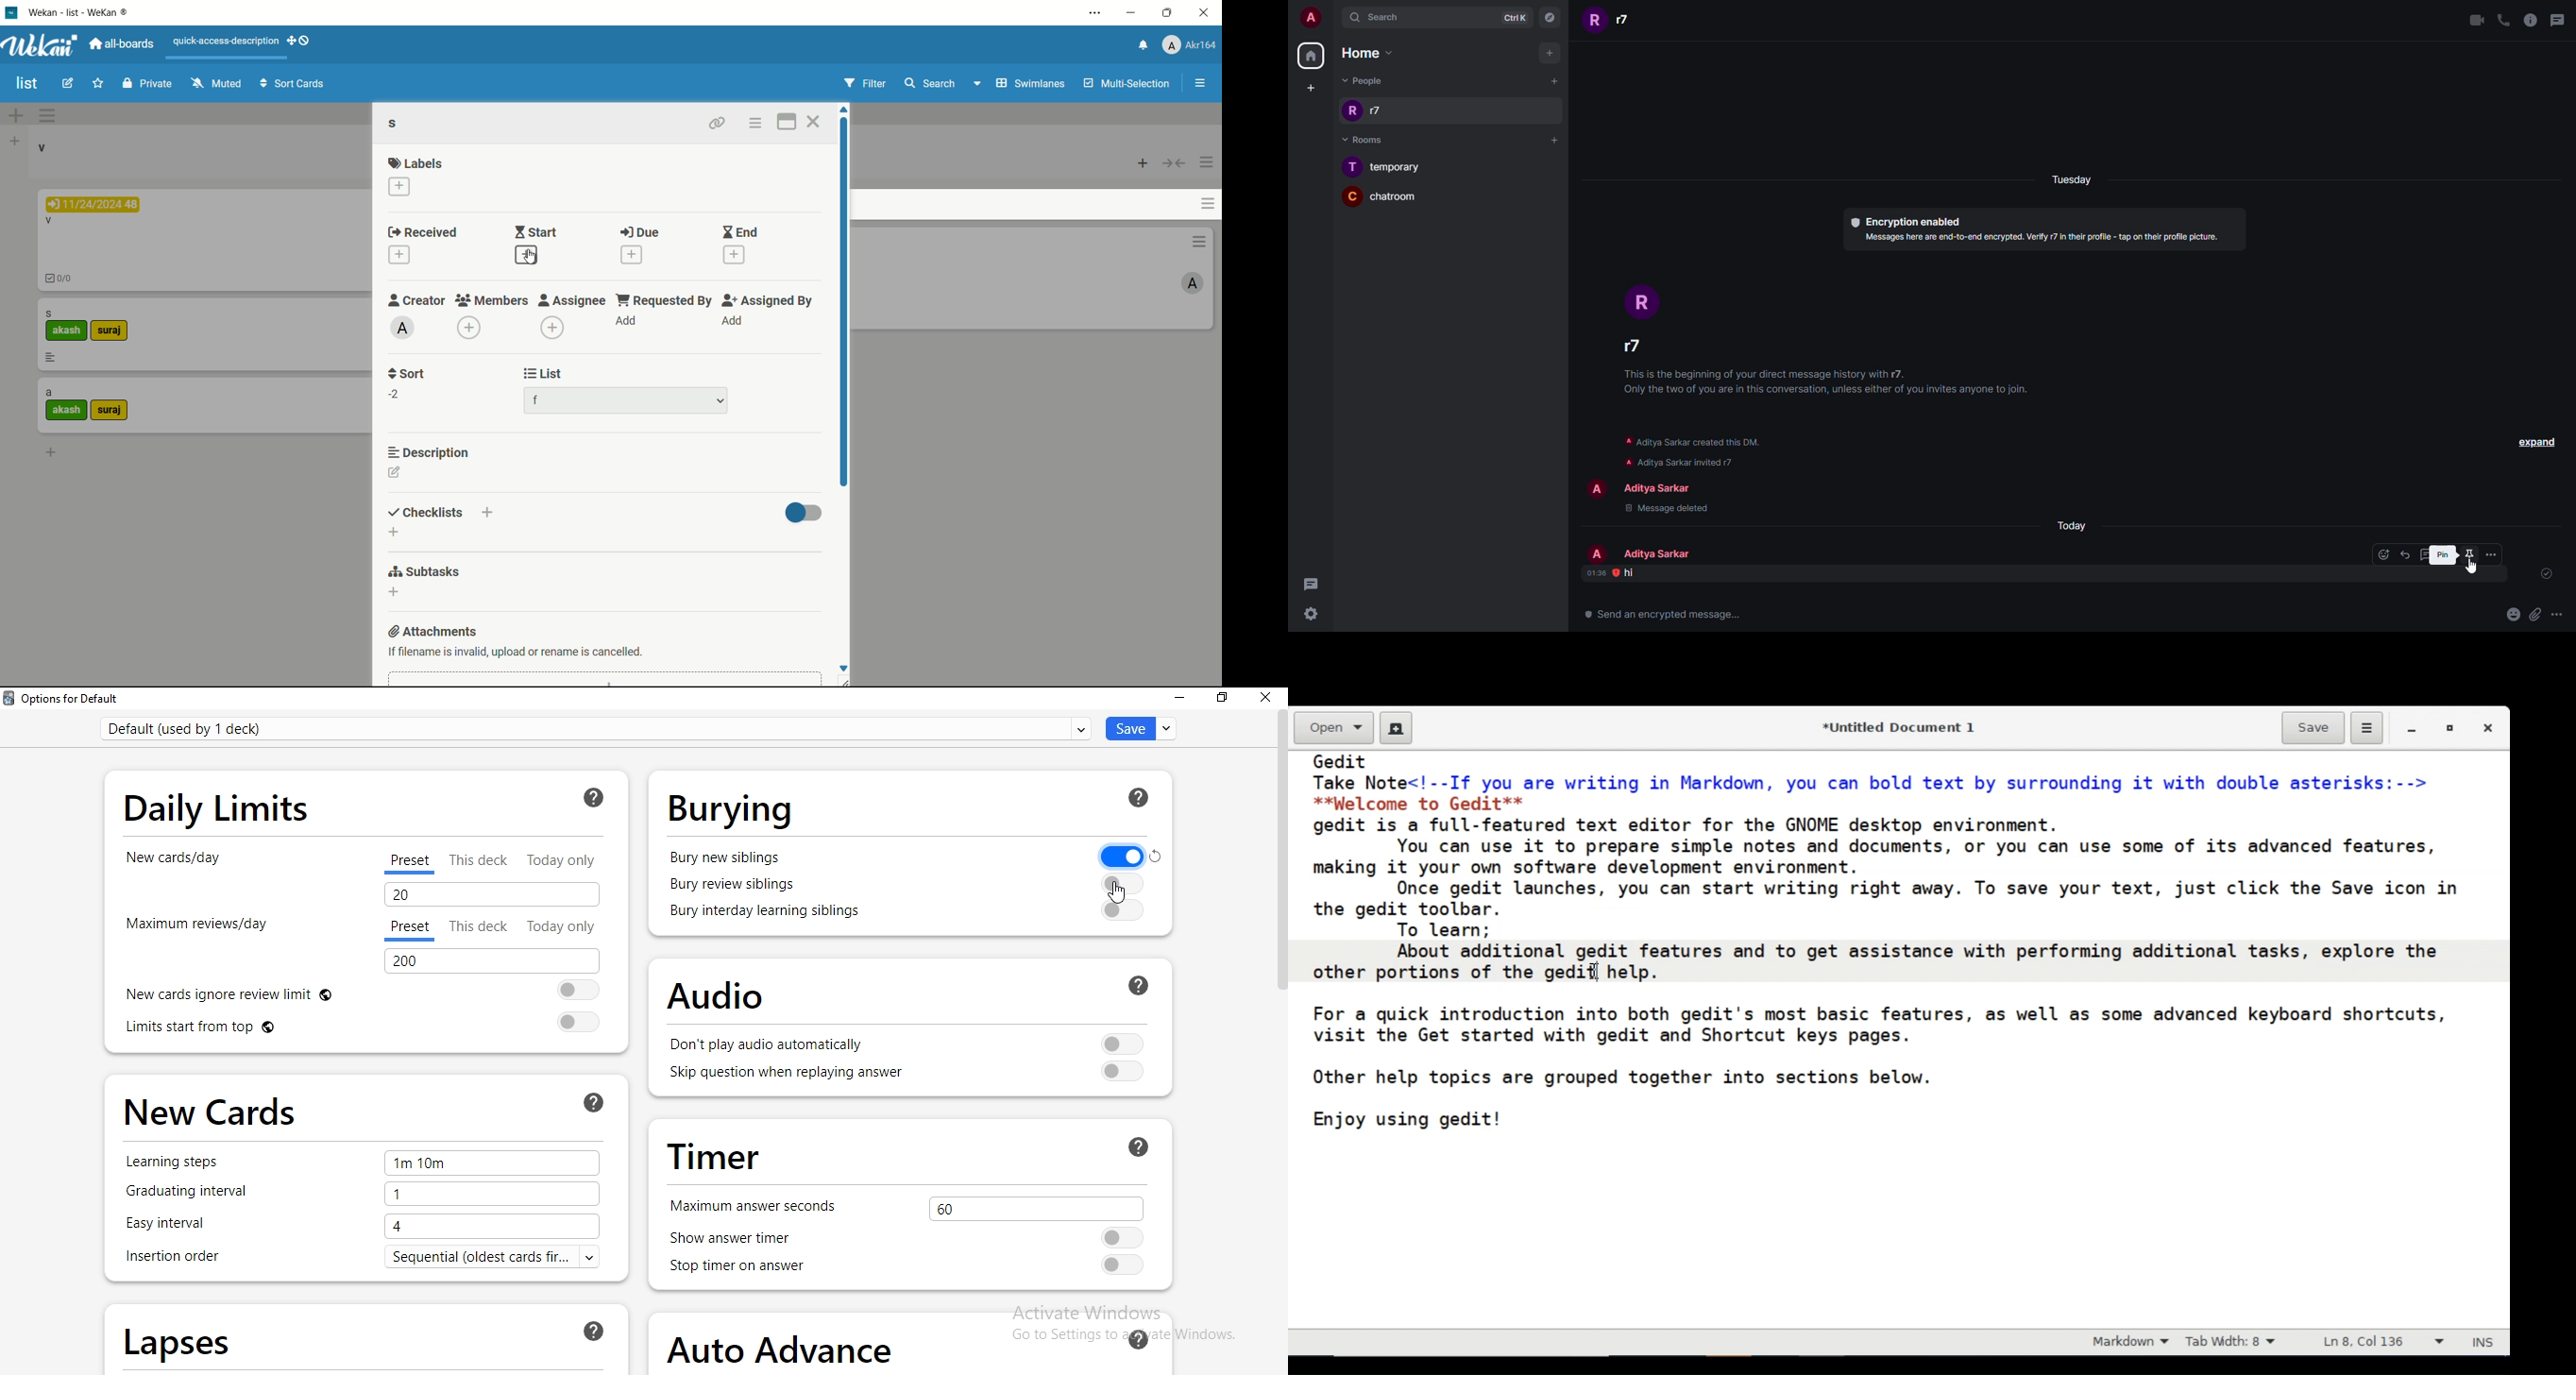  I want to click on 1, so click(490, 1195).